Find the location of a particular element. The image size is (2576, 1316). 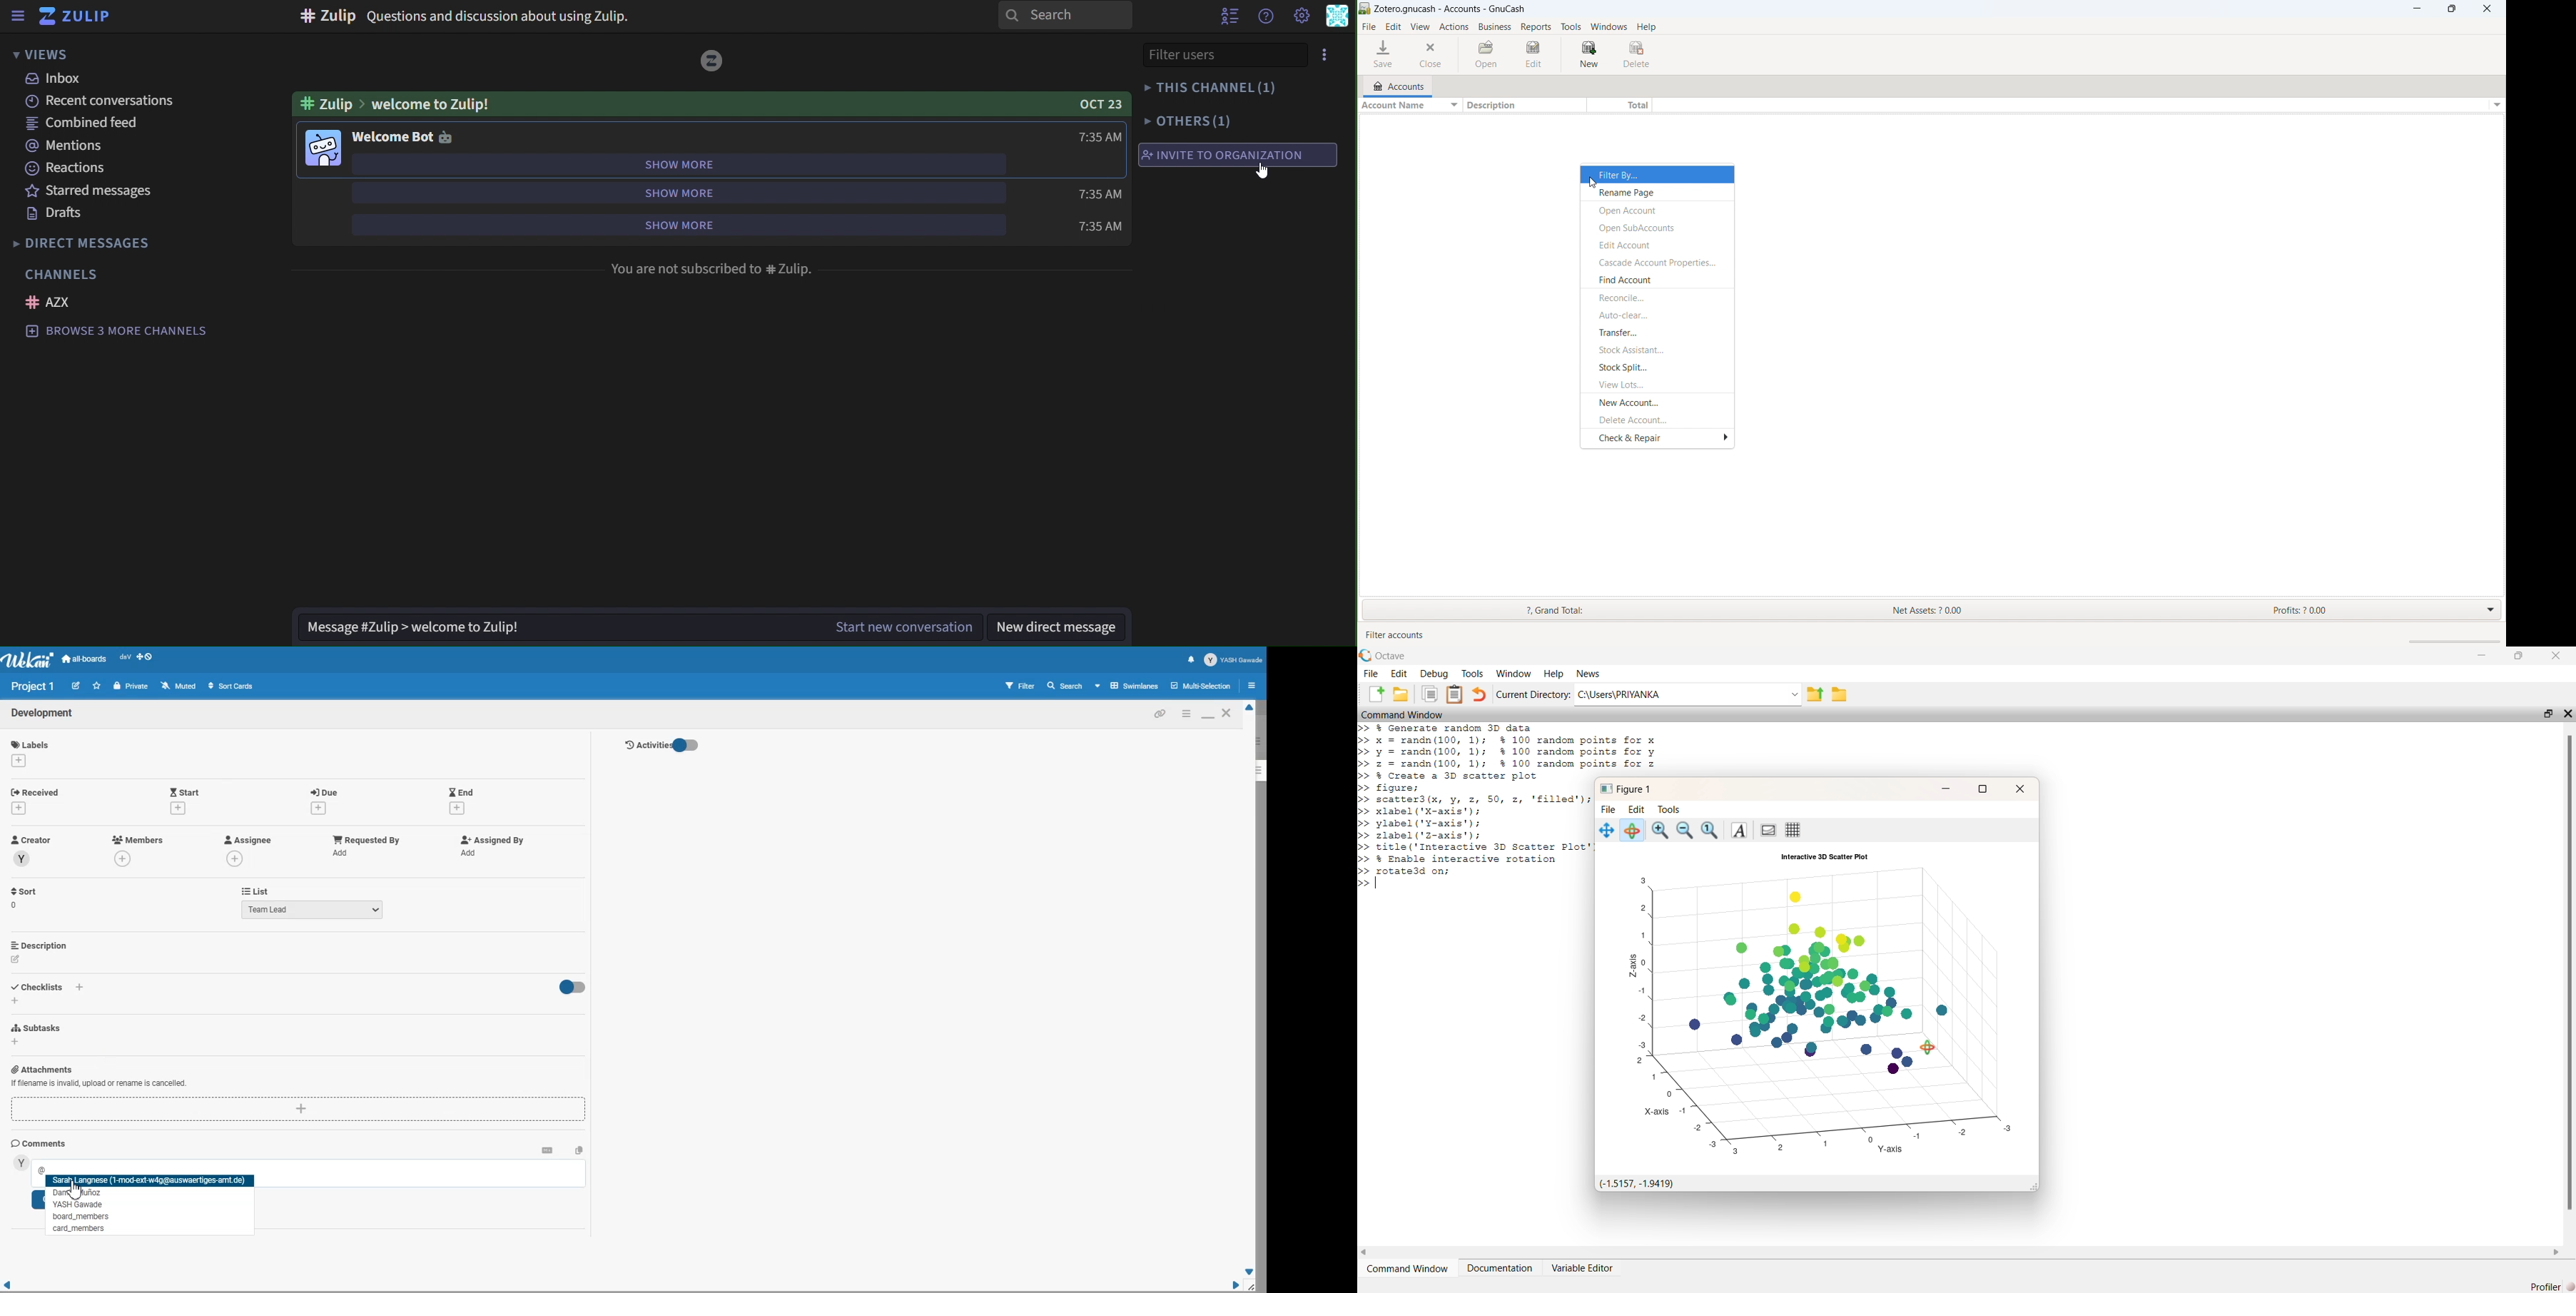

reports is located at coordinates (1536, 27).